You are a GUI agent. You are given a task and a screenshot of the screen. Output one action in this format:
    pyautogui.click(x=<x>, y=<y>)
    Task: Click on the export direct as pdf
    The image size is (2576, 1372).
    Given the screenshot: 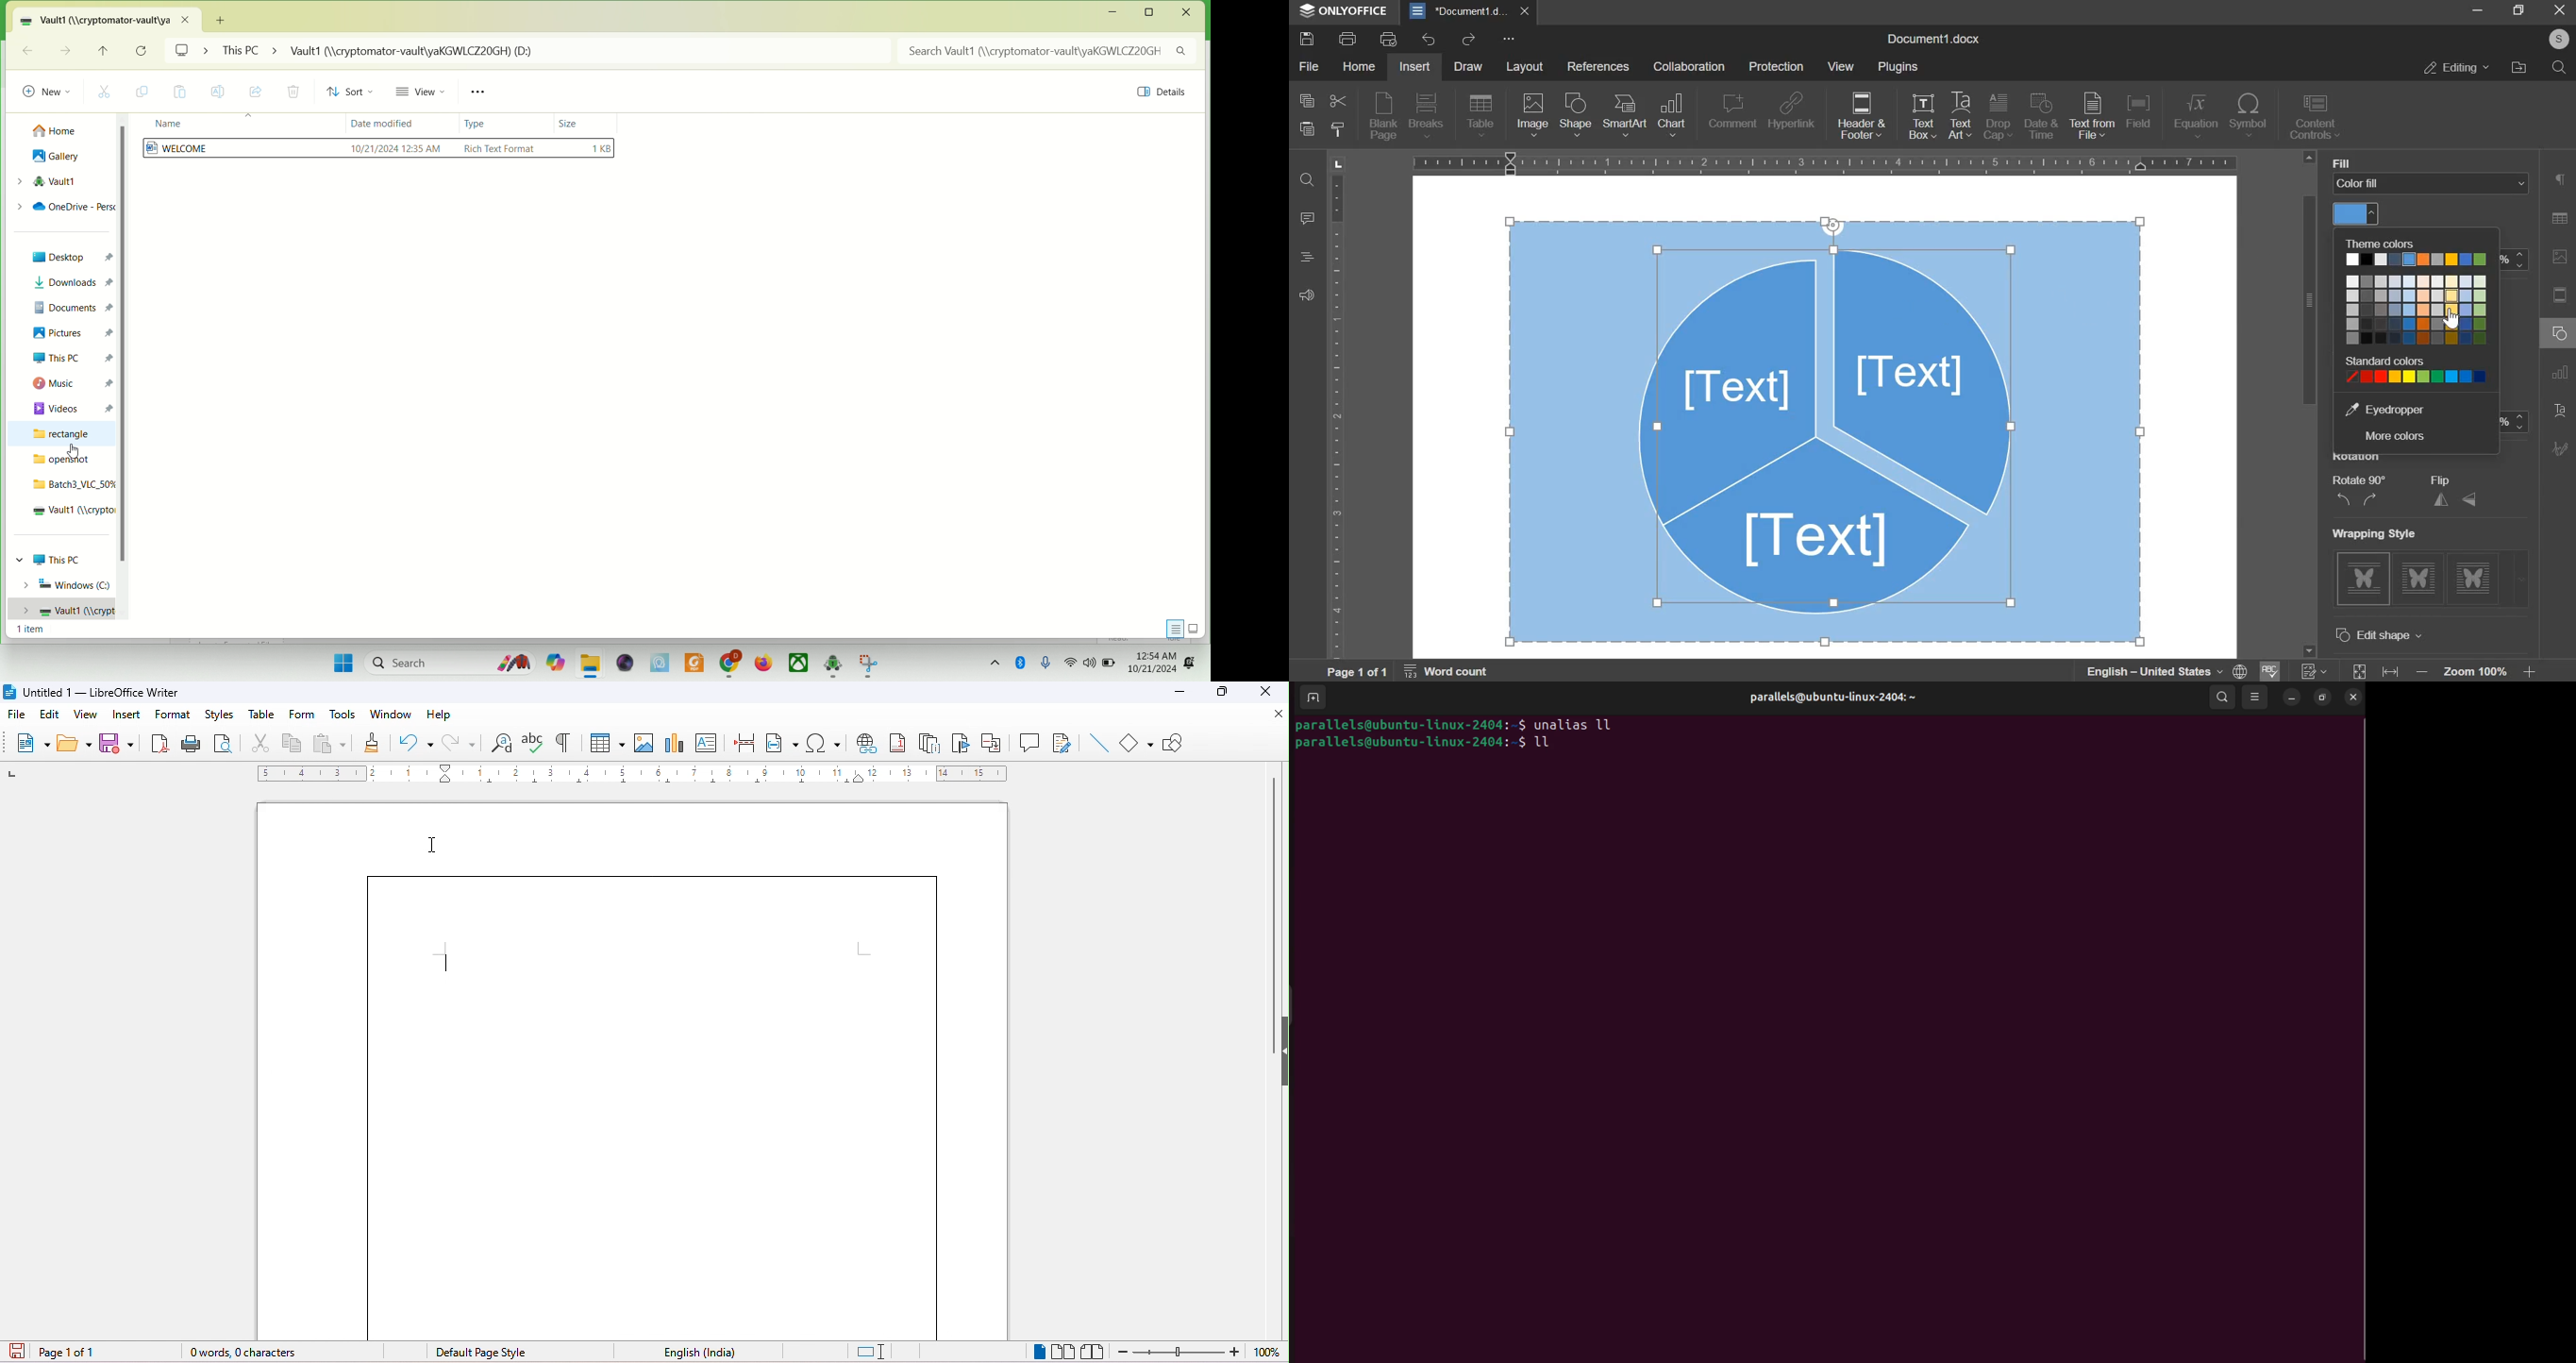 What is the action you would take?
    pyautogui.click(x=158, y=744)
    